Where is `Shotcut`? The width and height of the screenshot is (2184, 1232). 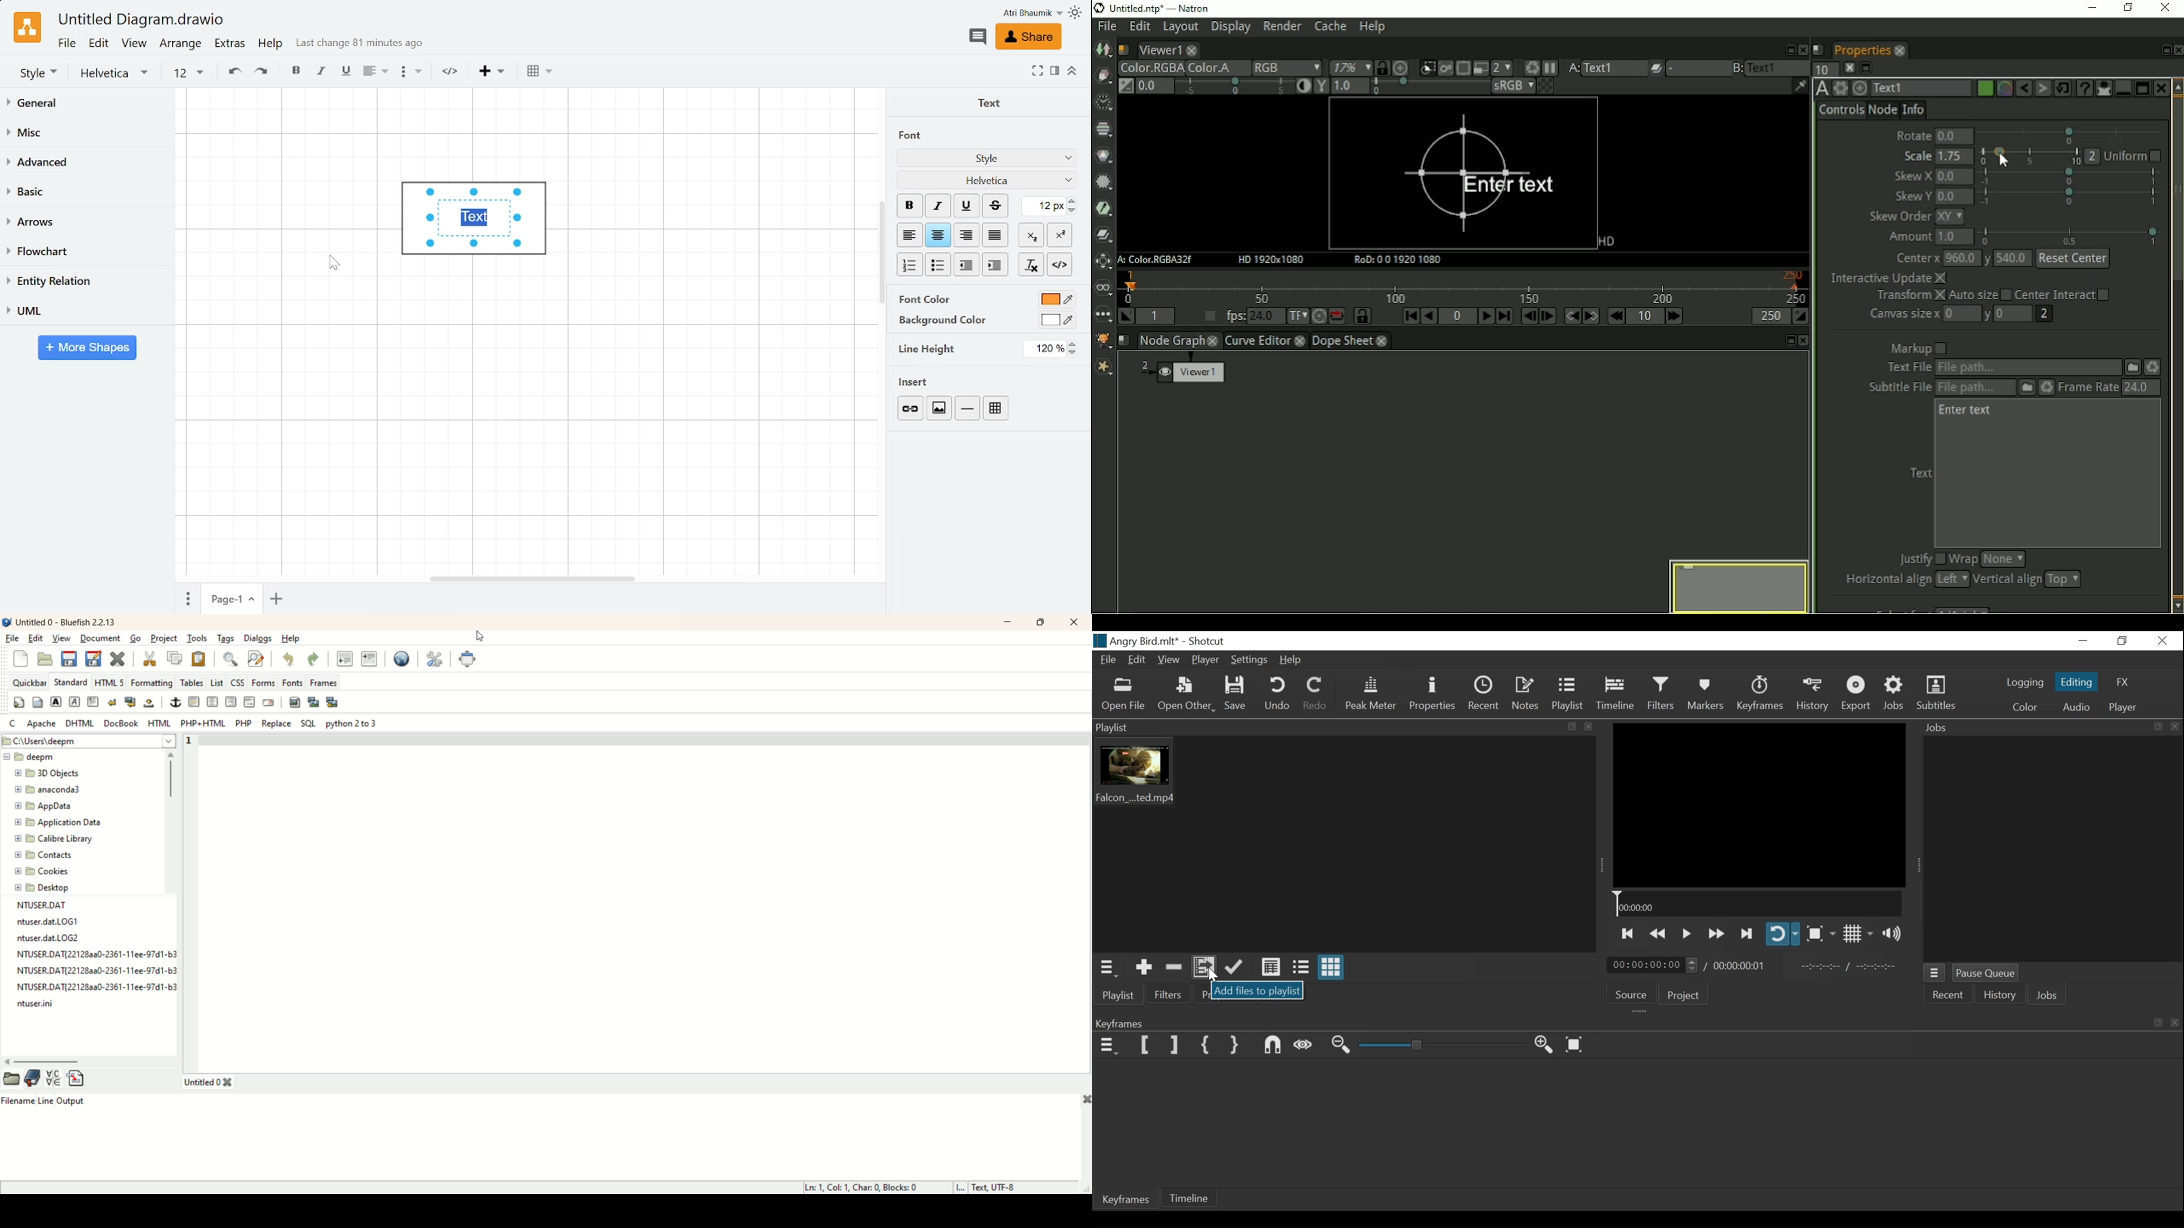
Shotcut is located at coordinates (1211, 641).